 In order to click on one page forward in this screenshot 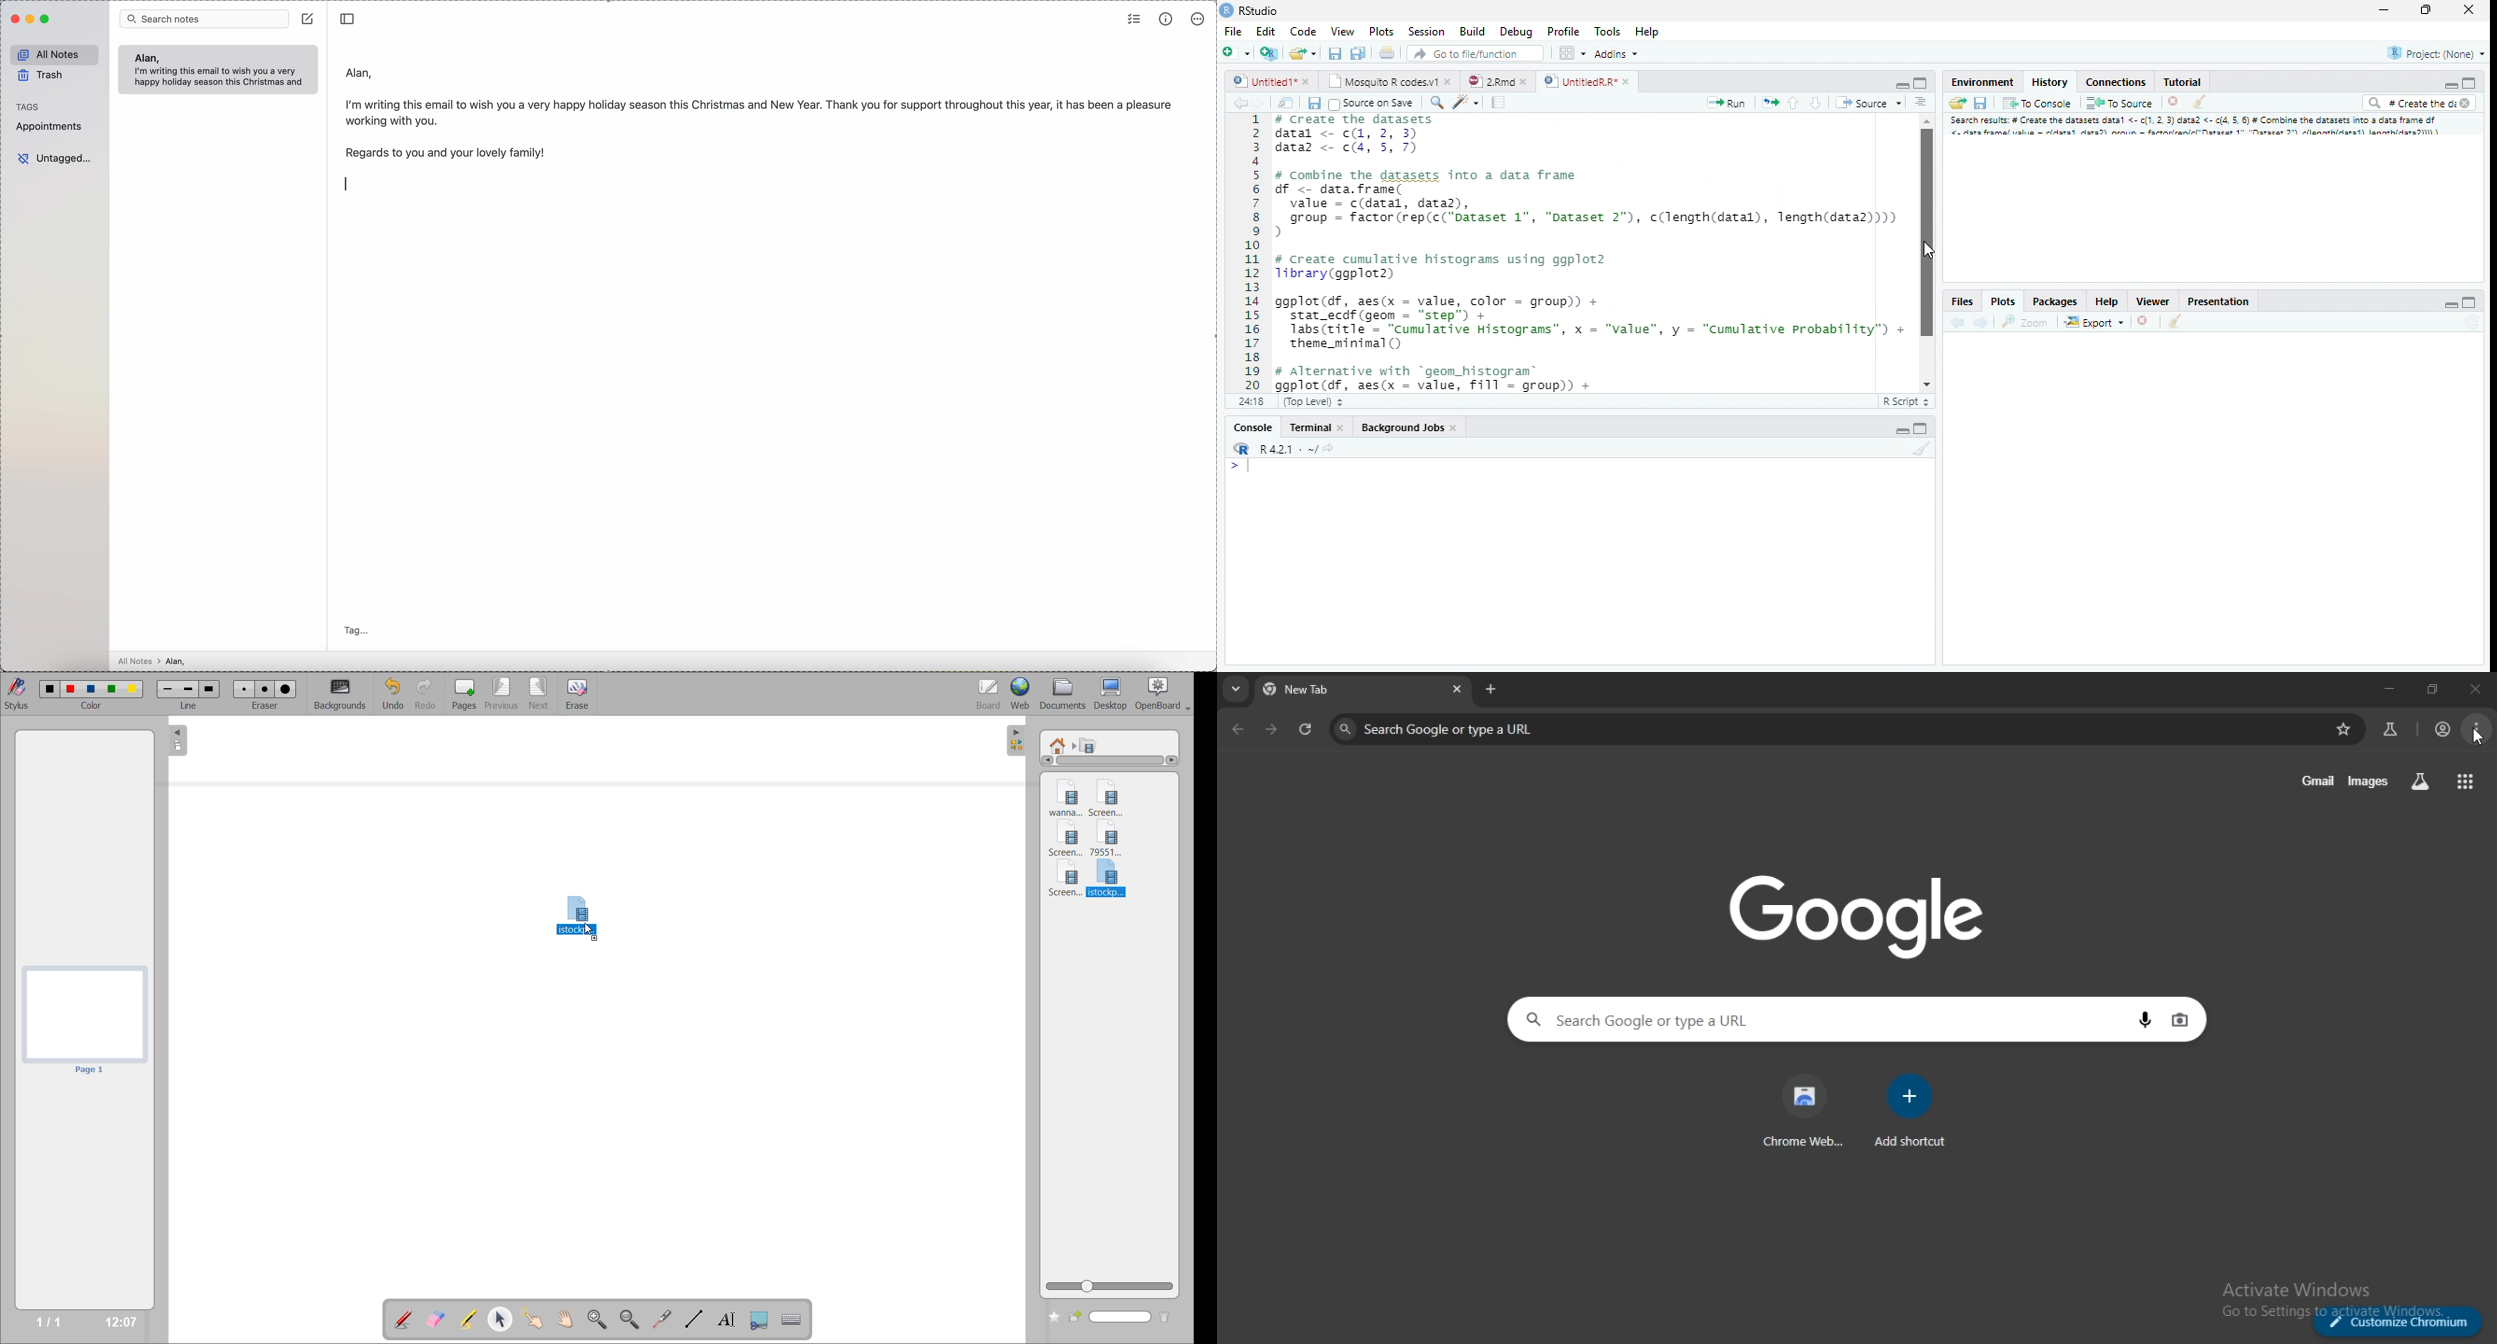, I will do `click(1275, 730)`.